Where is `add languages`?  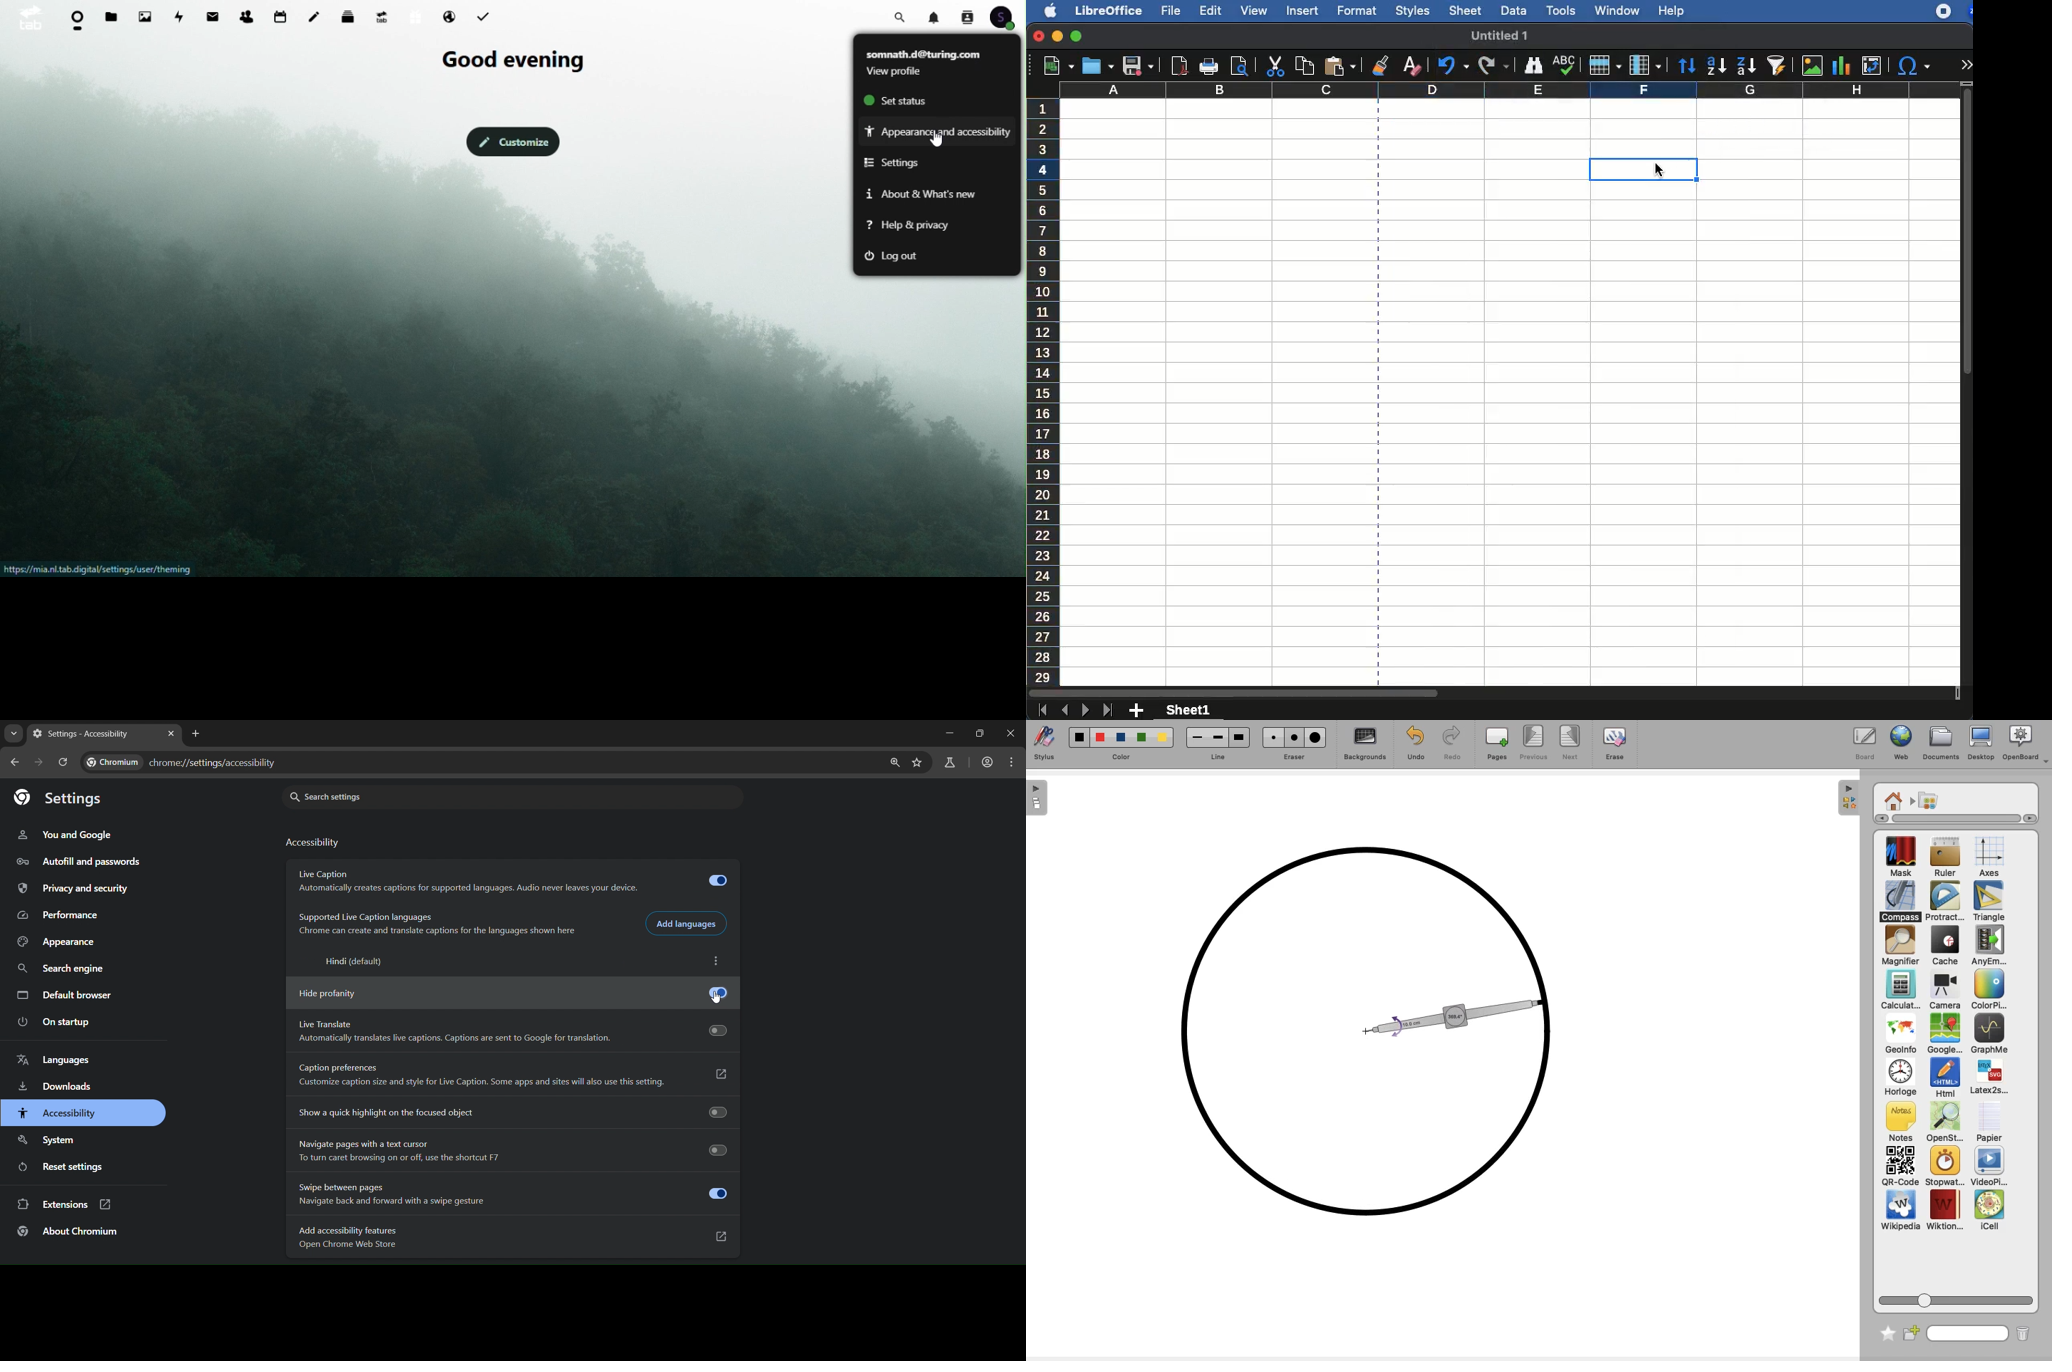
add languages is located at coordinates (688, 923).